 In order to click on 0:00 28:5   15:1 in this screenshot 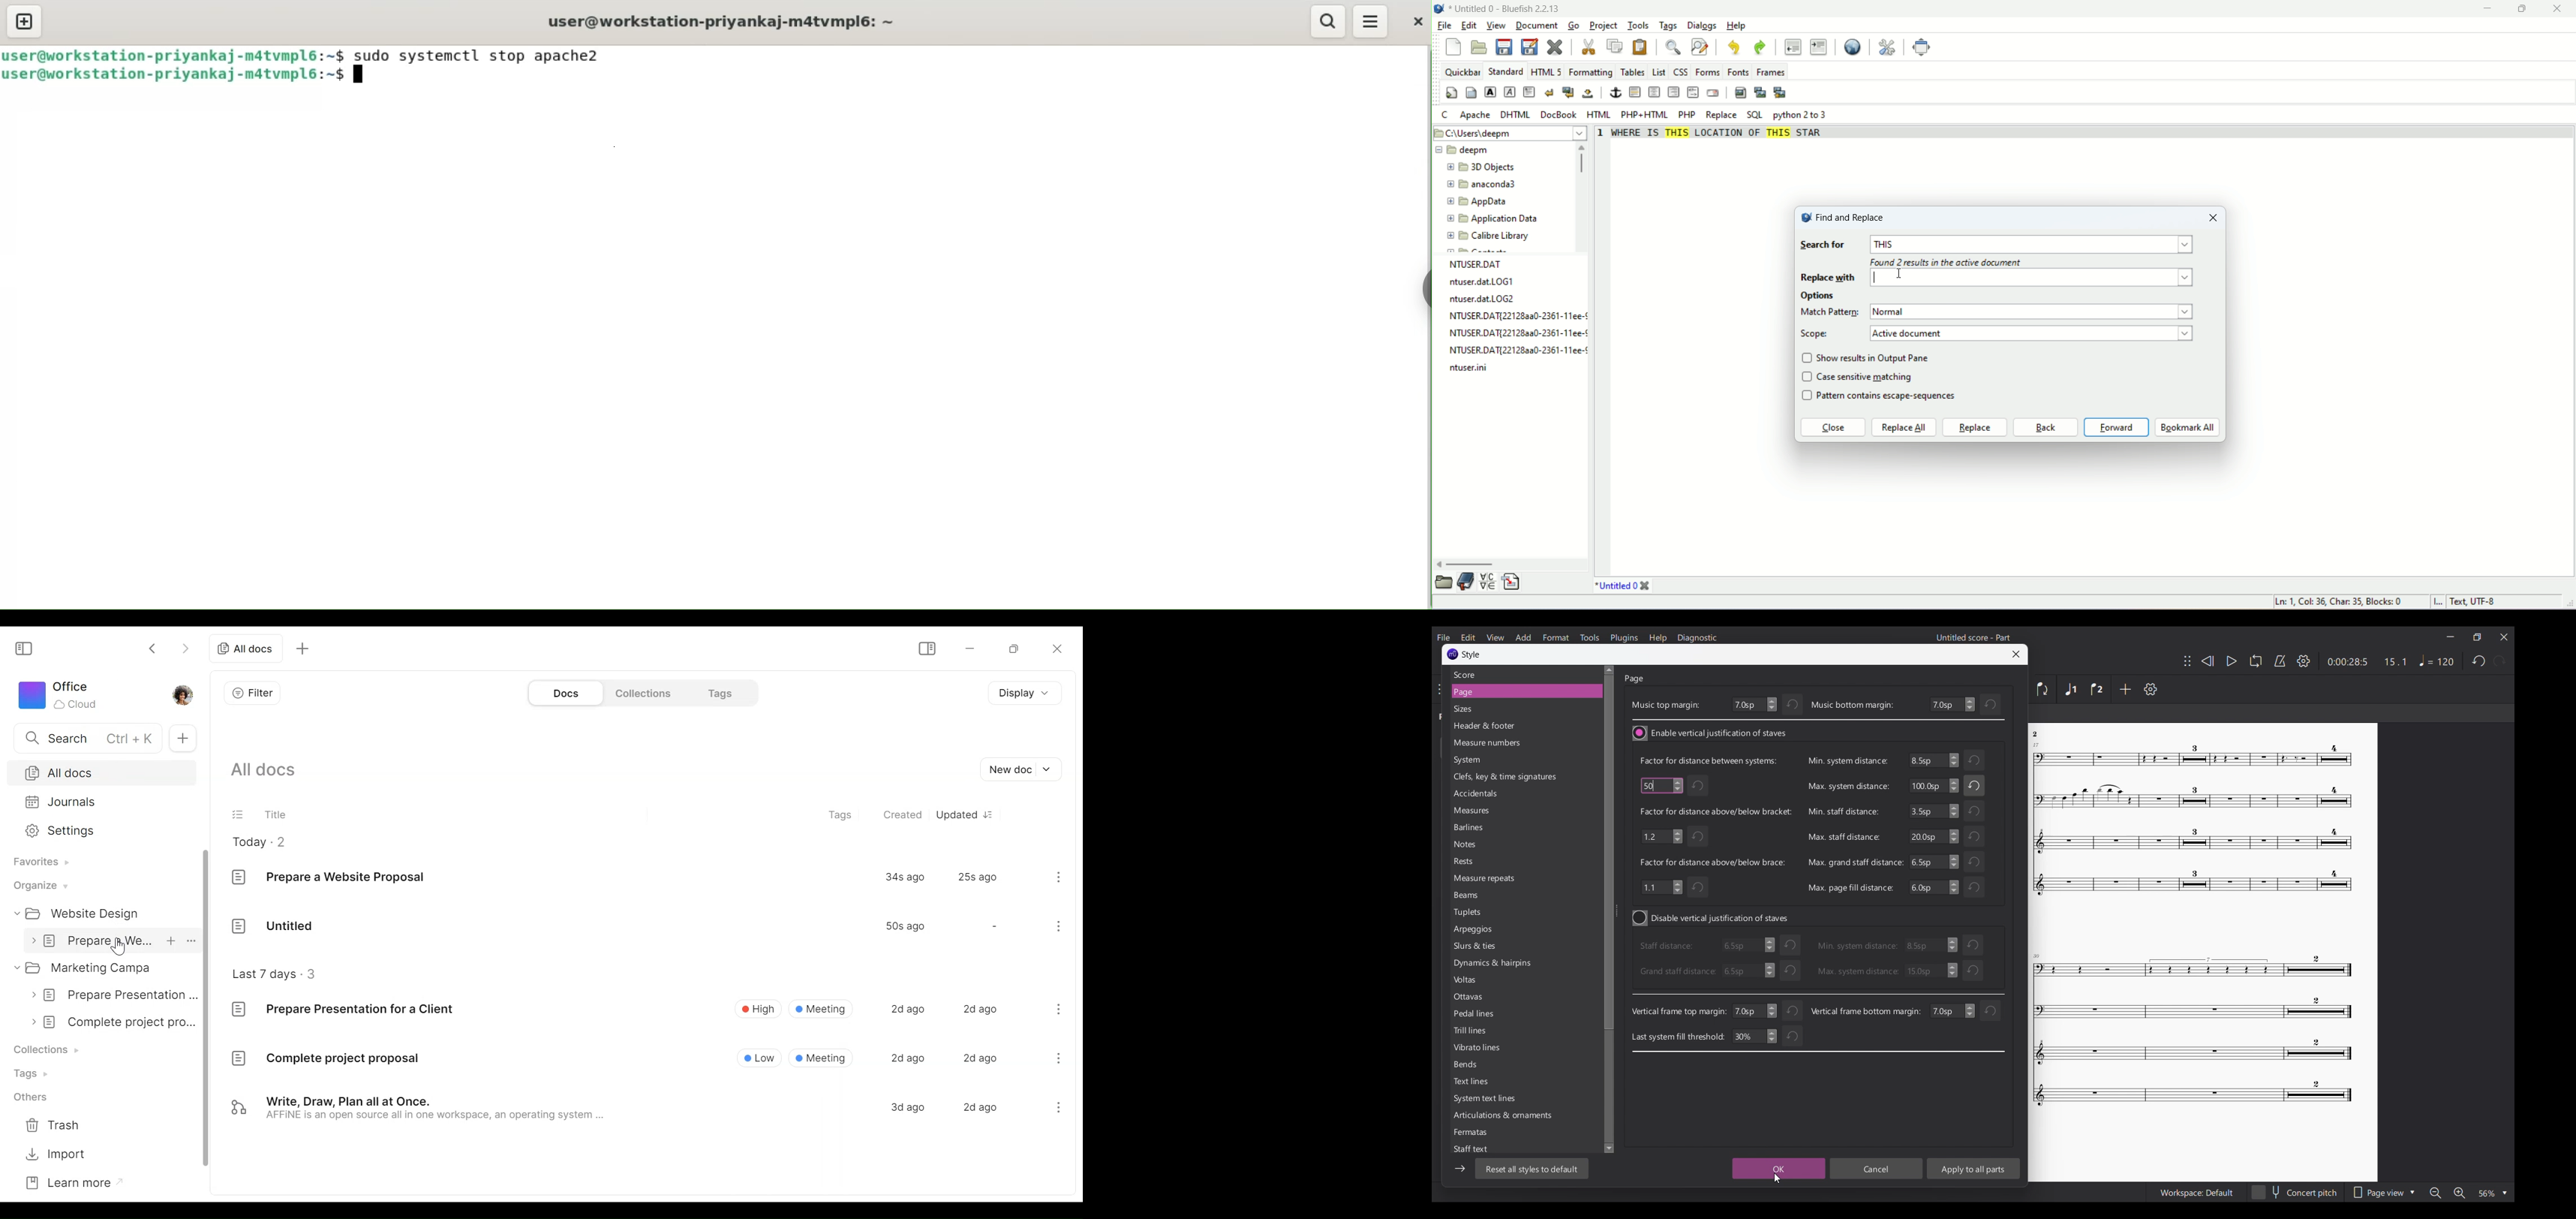, I will do `click(2367, 662)`.